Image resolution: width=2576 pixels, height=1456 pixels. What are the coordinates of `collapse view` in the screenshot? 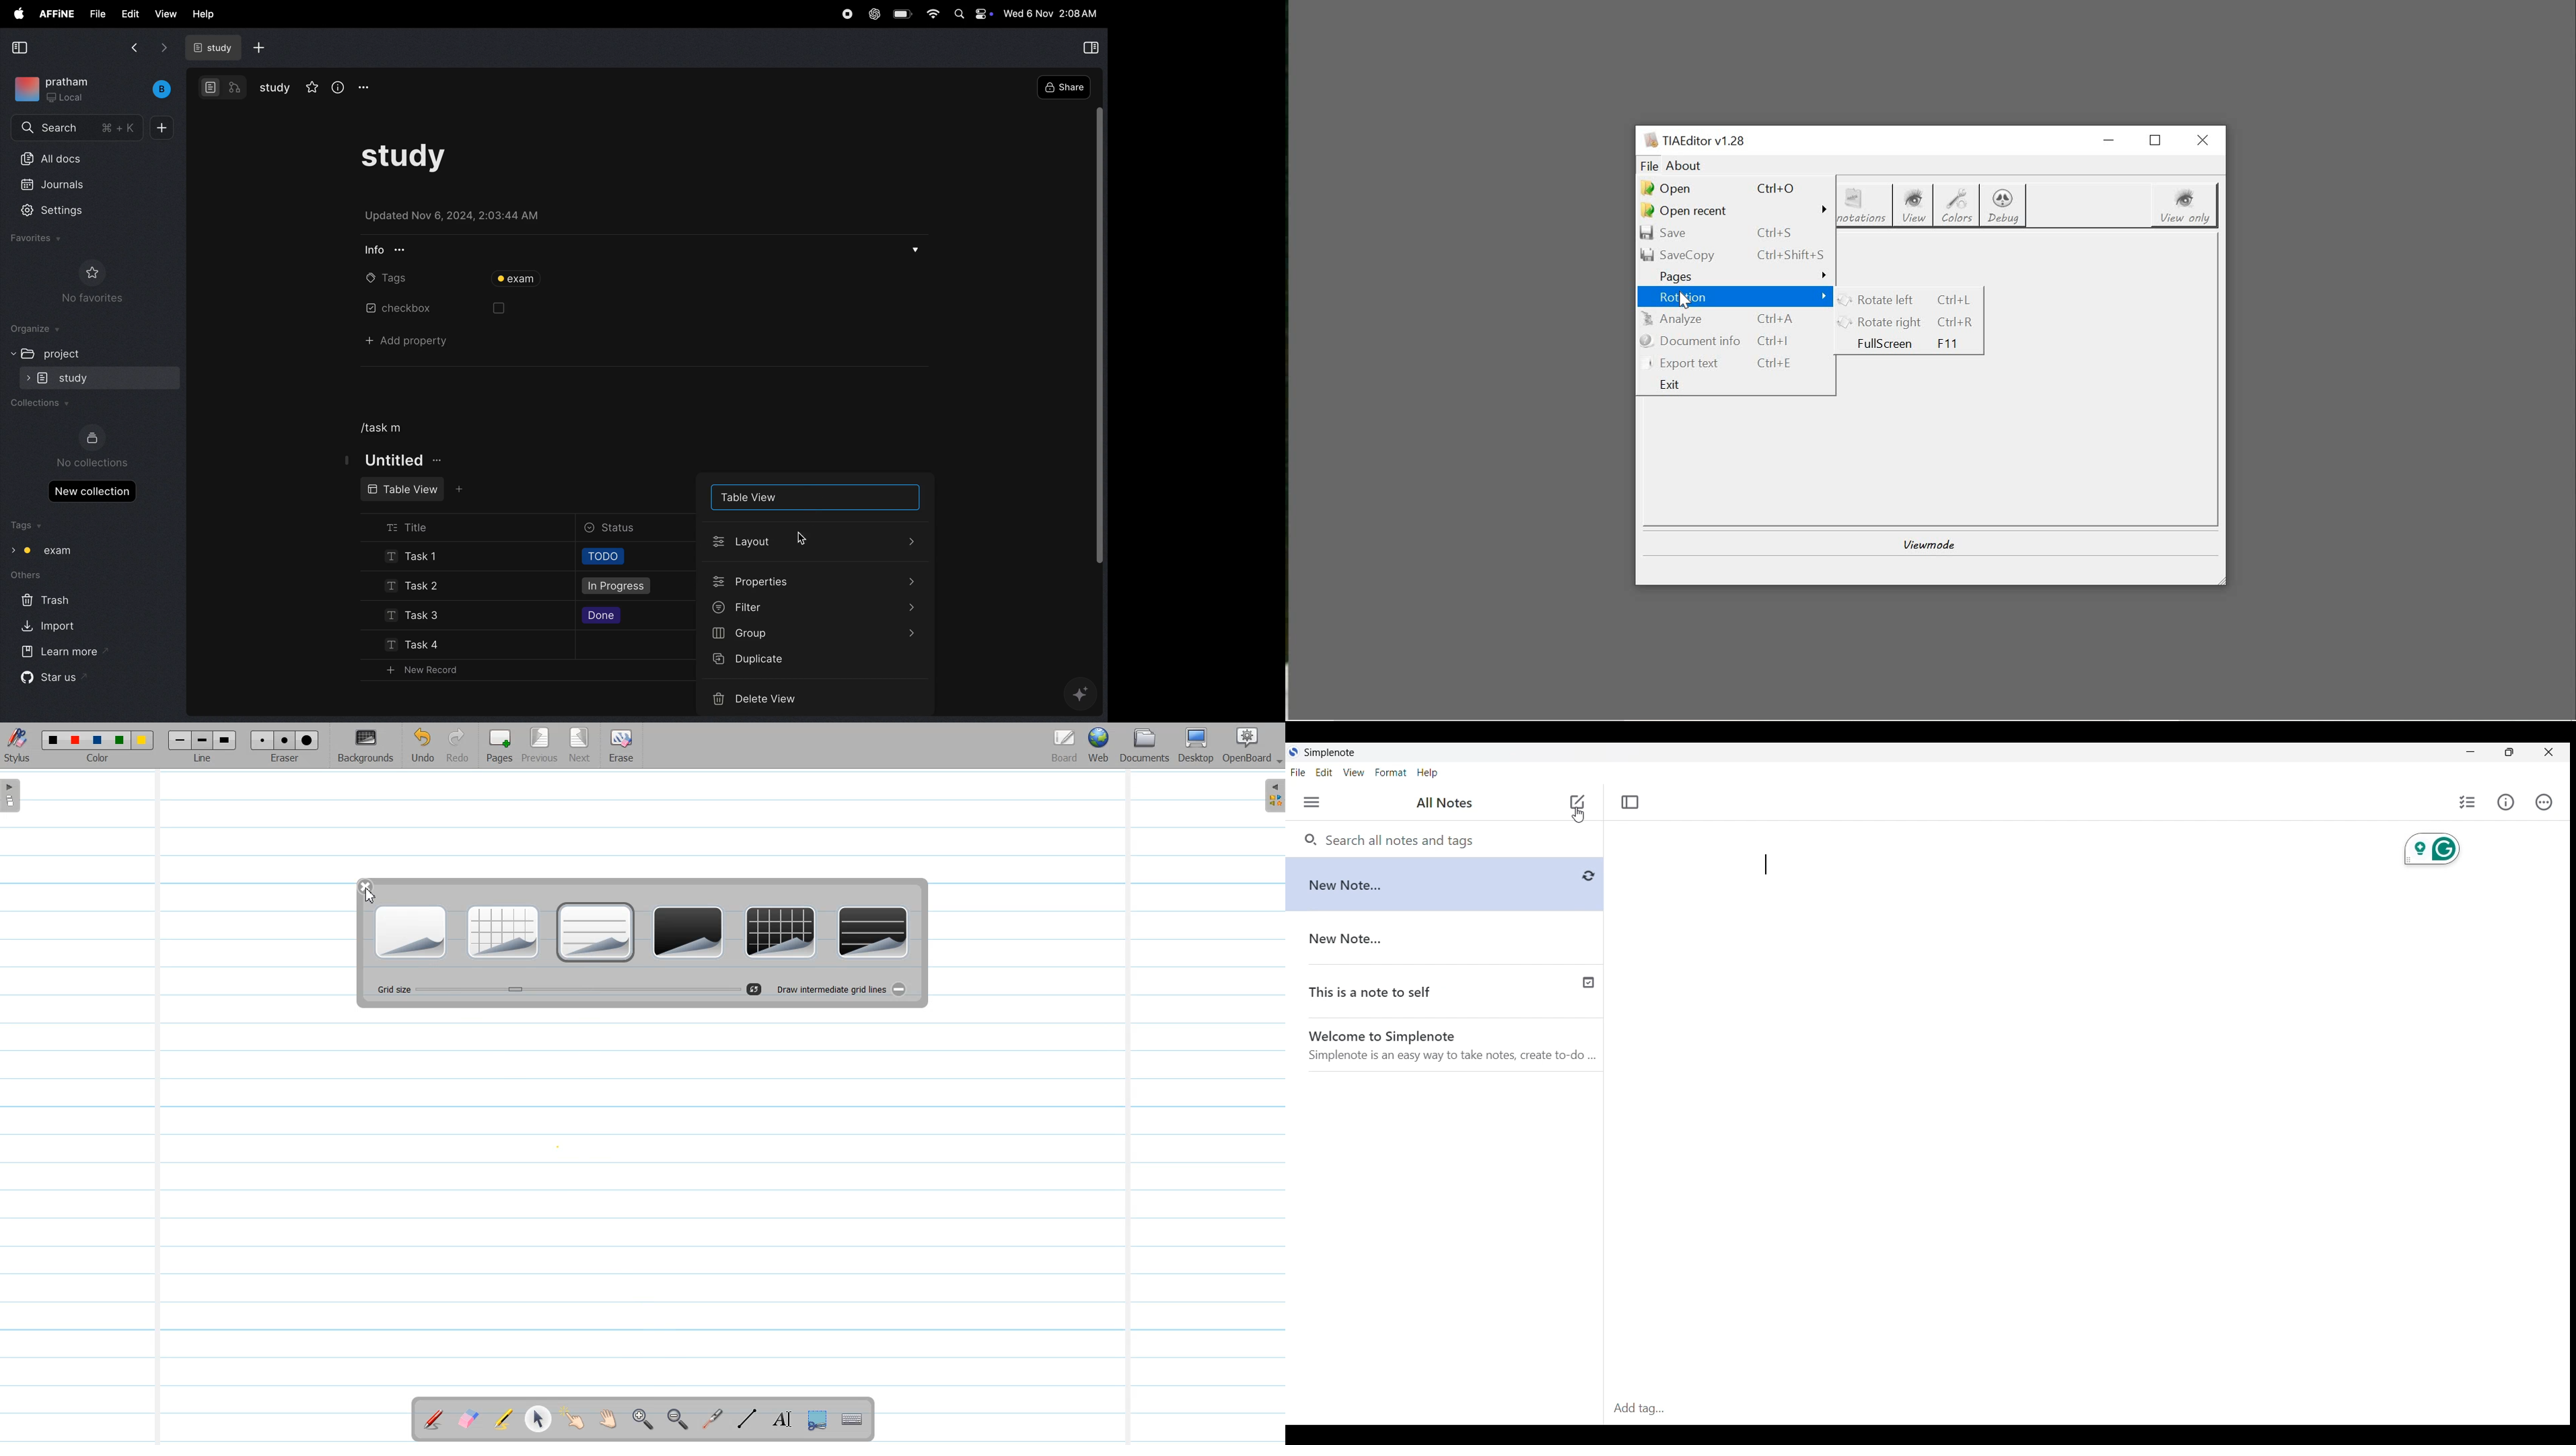 It's located at (1091, 45).